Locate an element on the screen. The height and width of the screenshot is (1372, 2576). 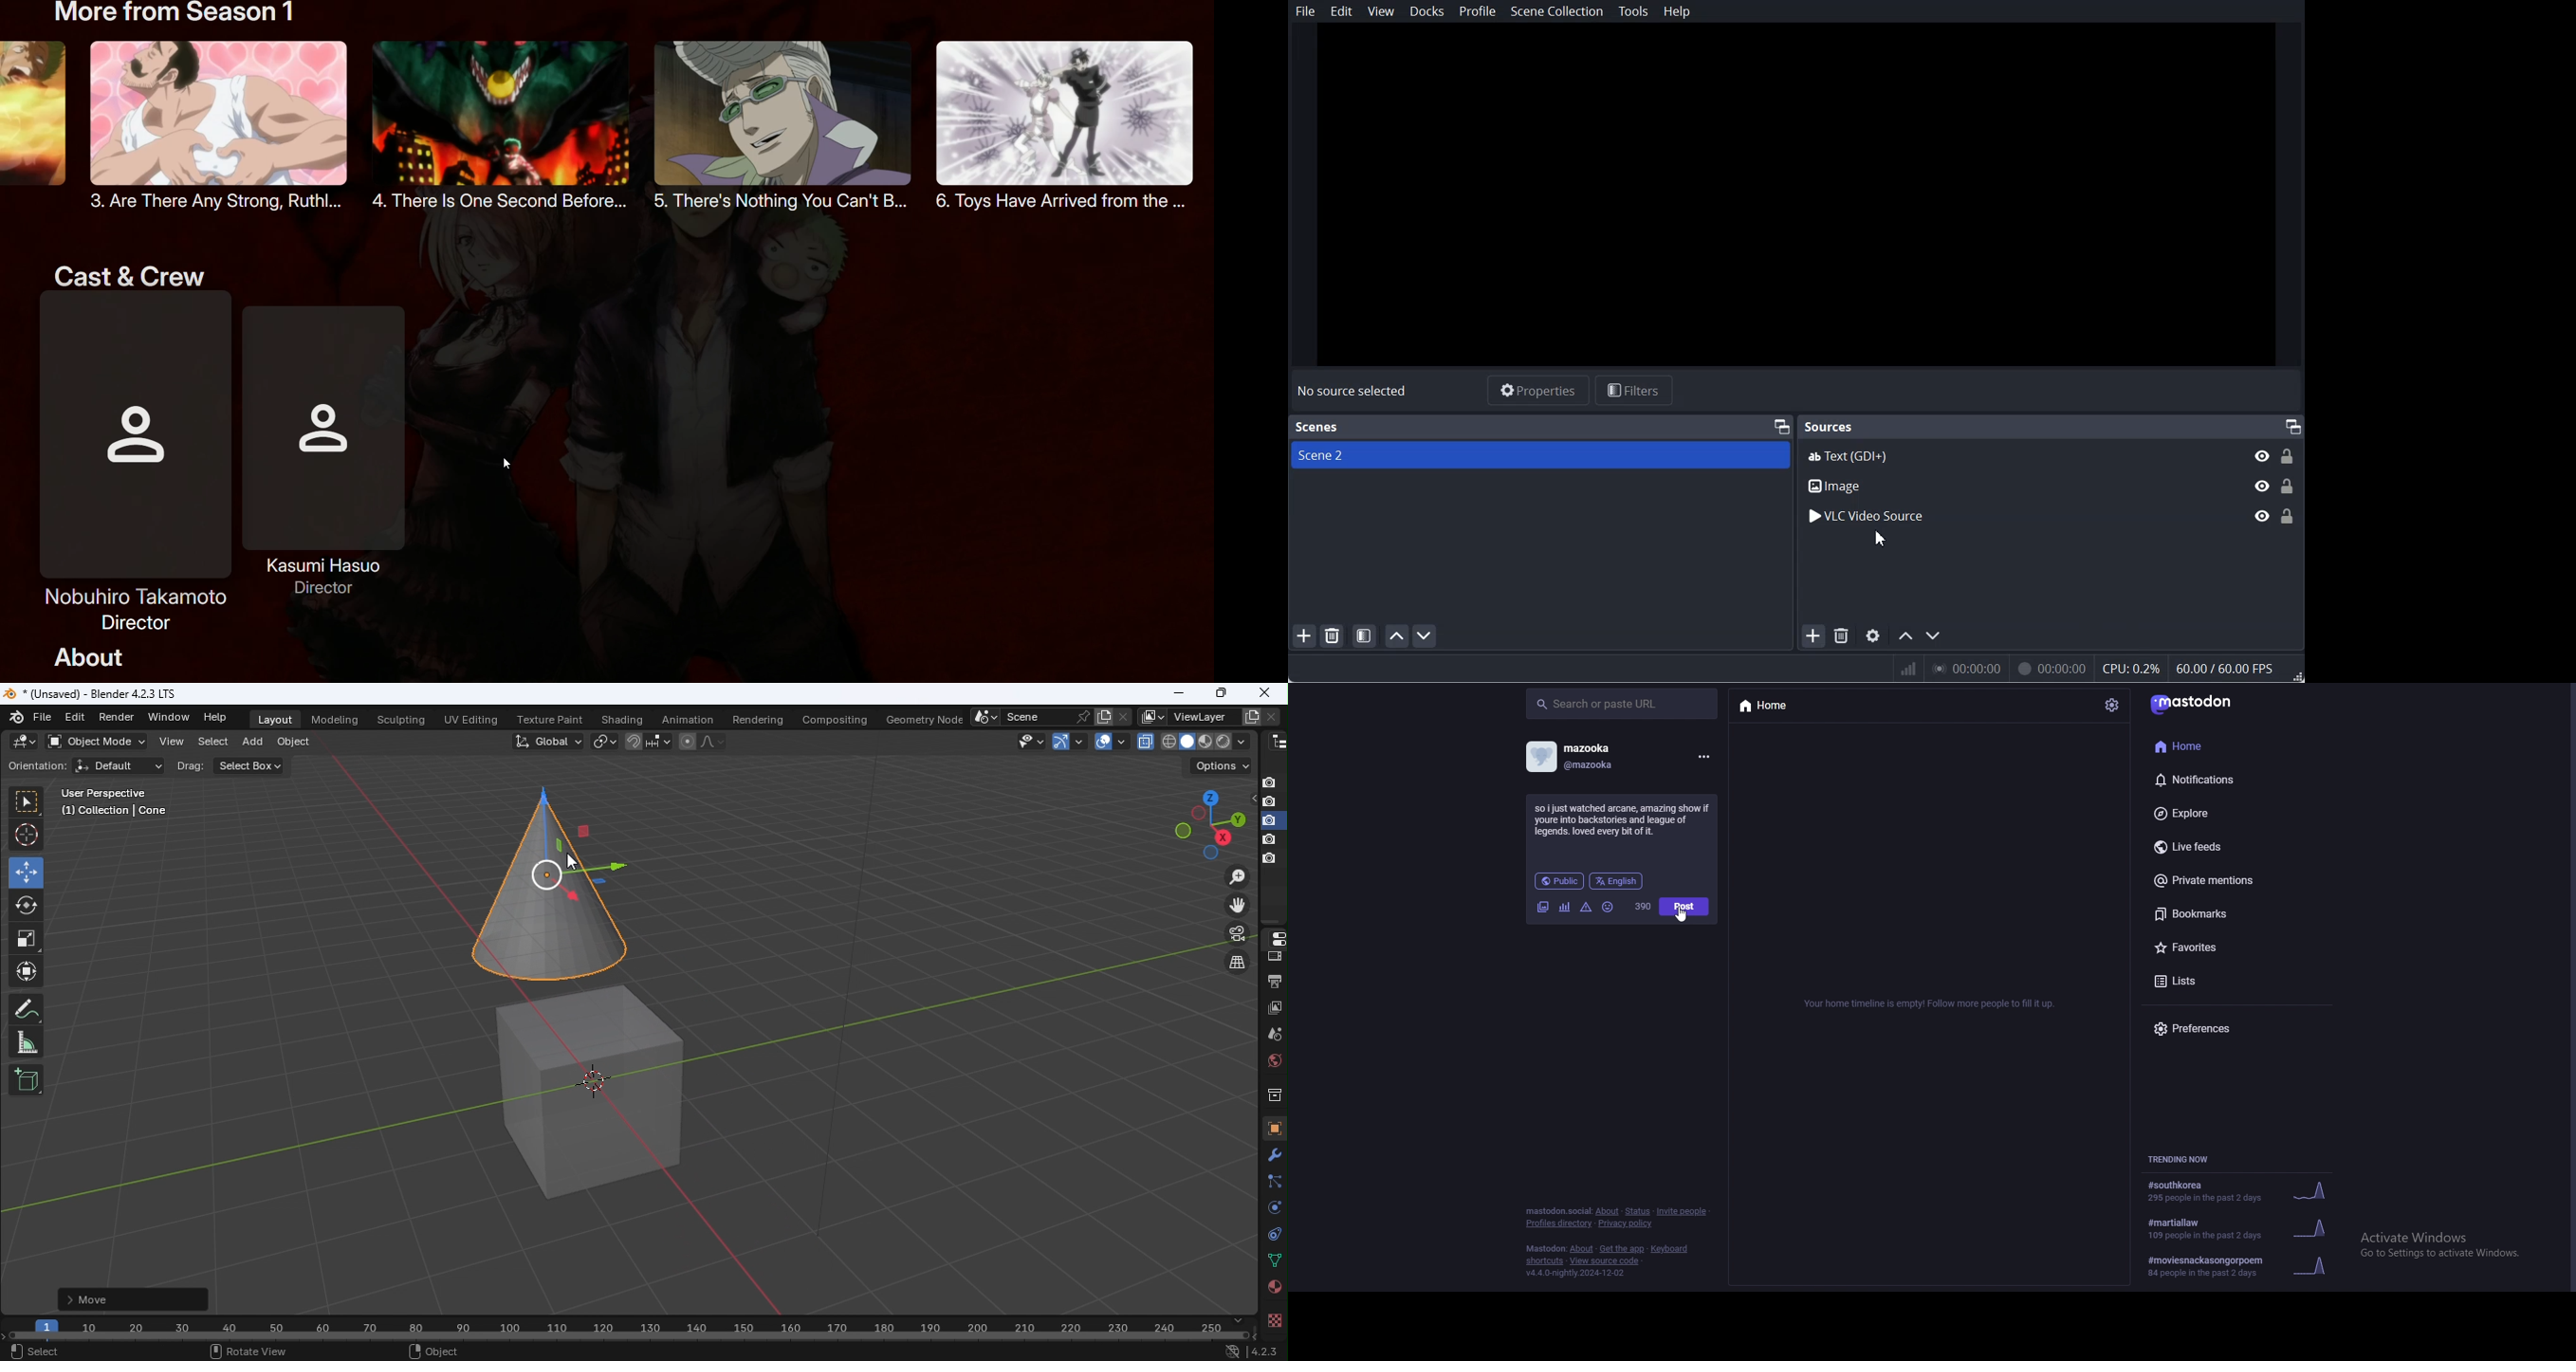
viewpoint shader: wireframe is located at coordinates (1168, 740).